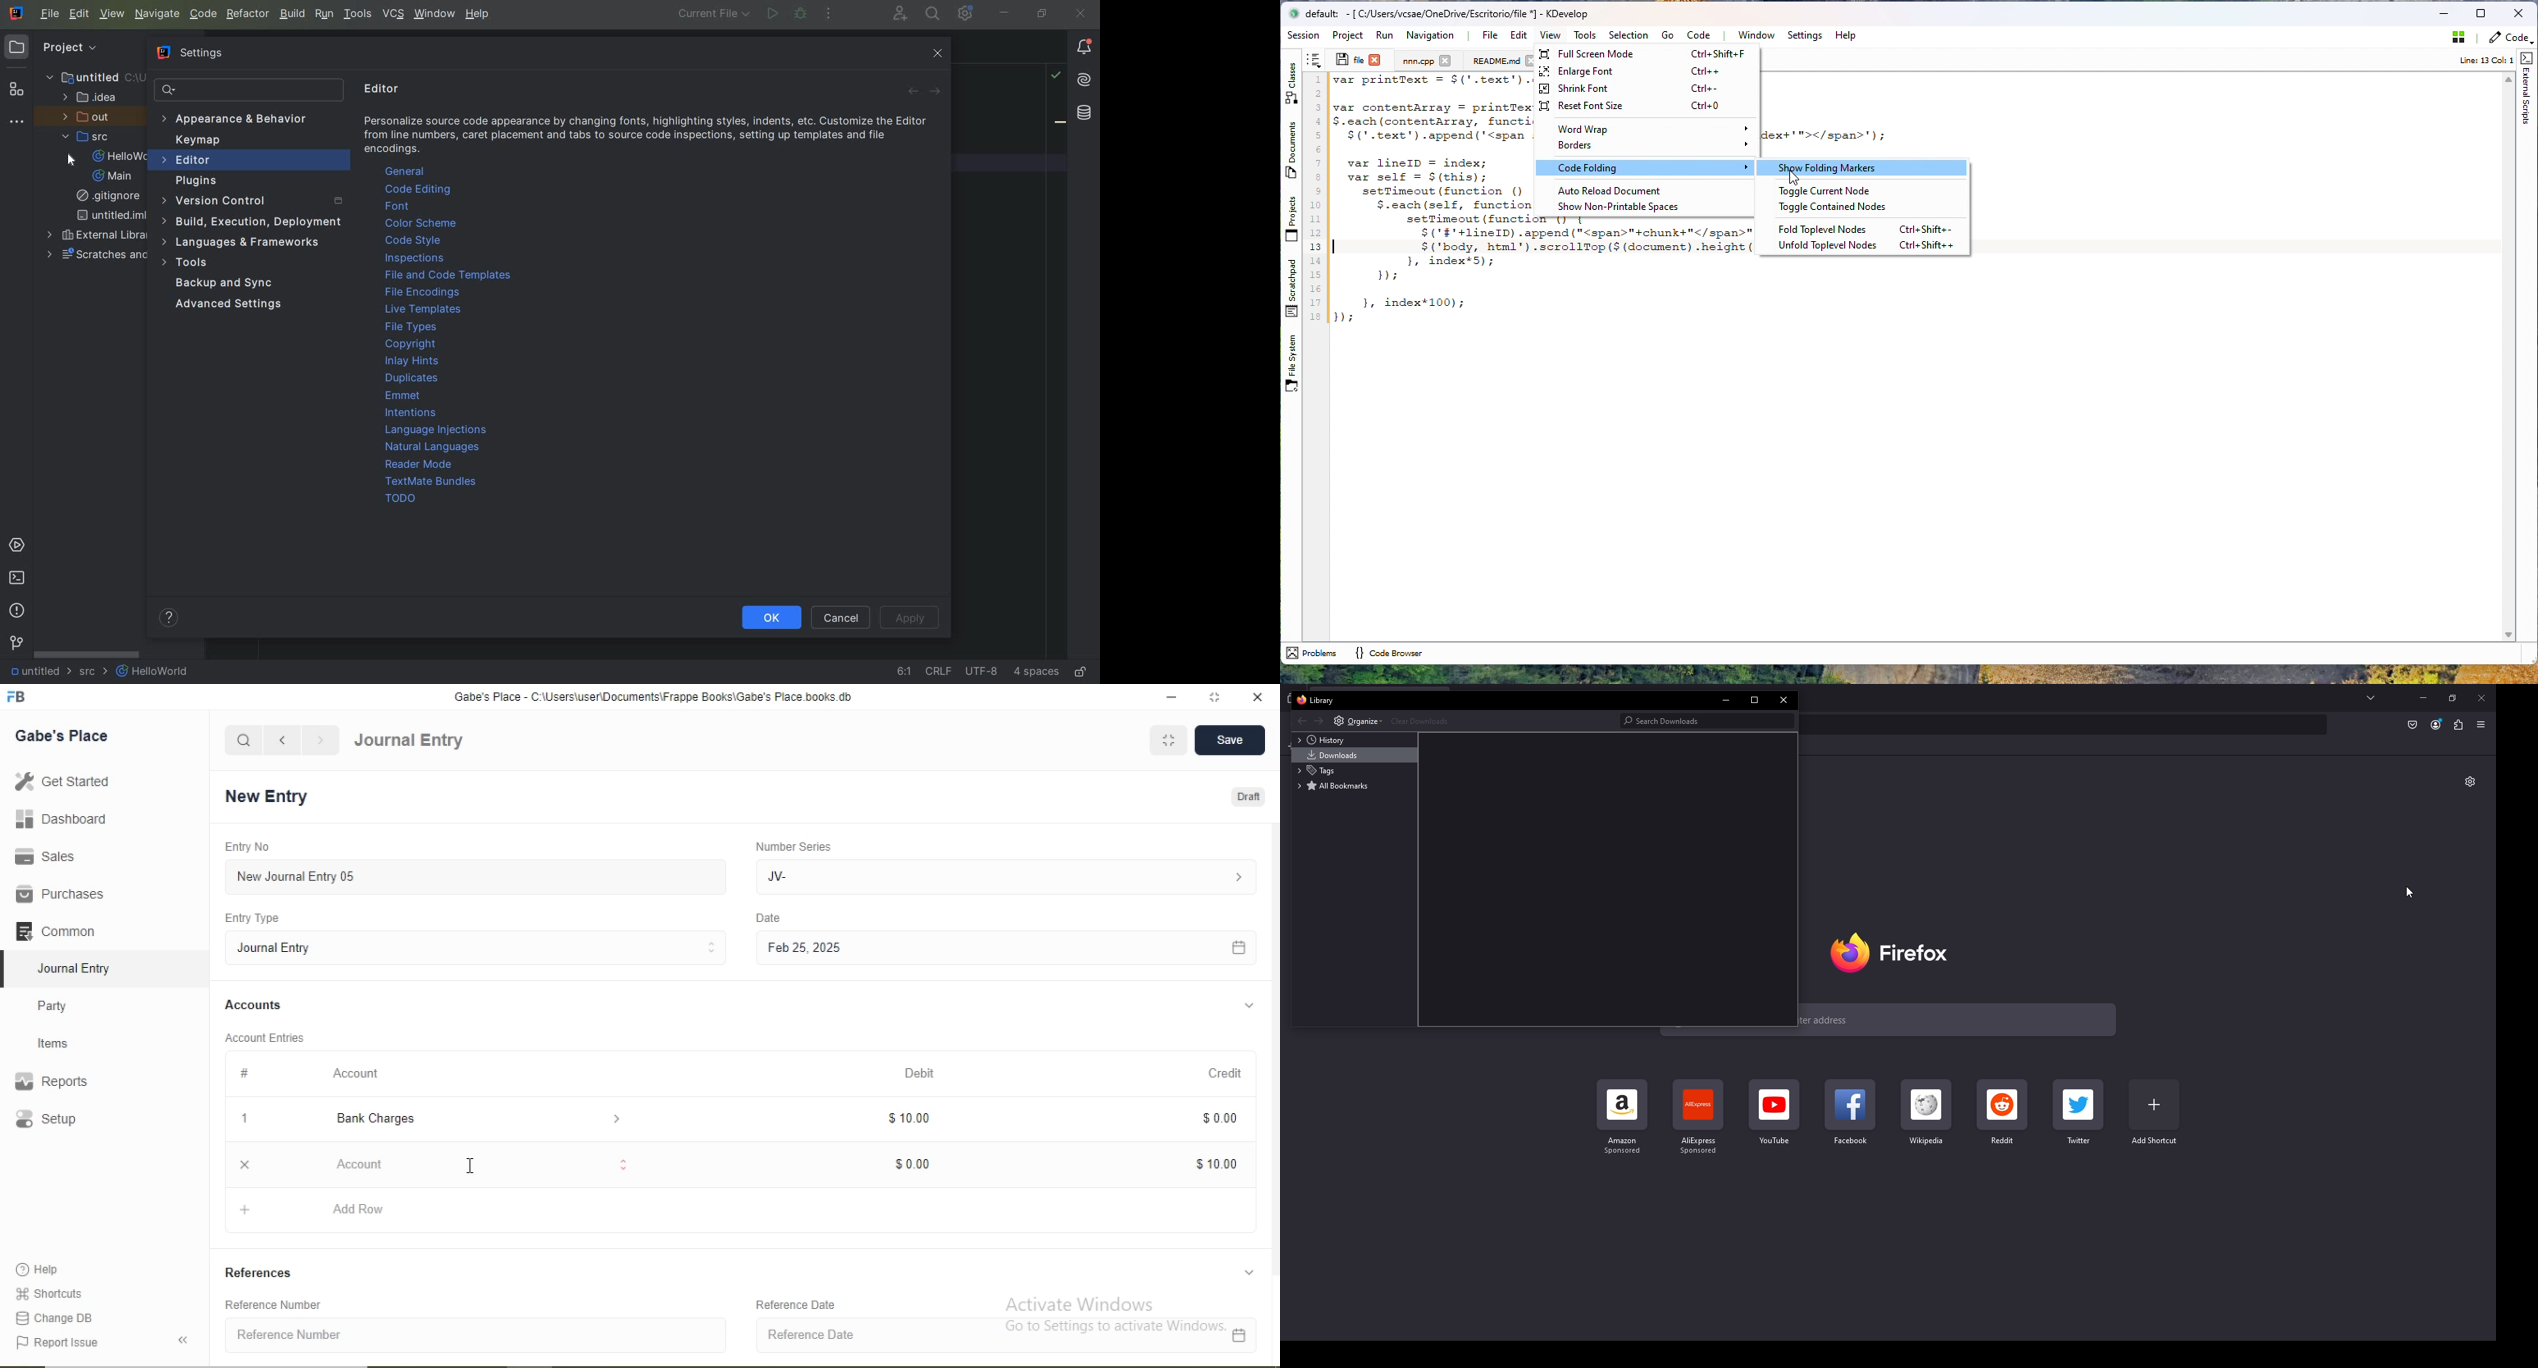 The image size is (2548, 1372). What do you see at coordinates (281, 740) in the screenshot?
I see `navigate backward` at bounding box center [281, 740].